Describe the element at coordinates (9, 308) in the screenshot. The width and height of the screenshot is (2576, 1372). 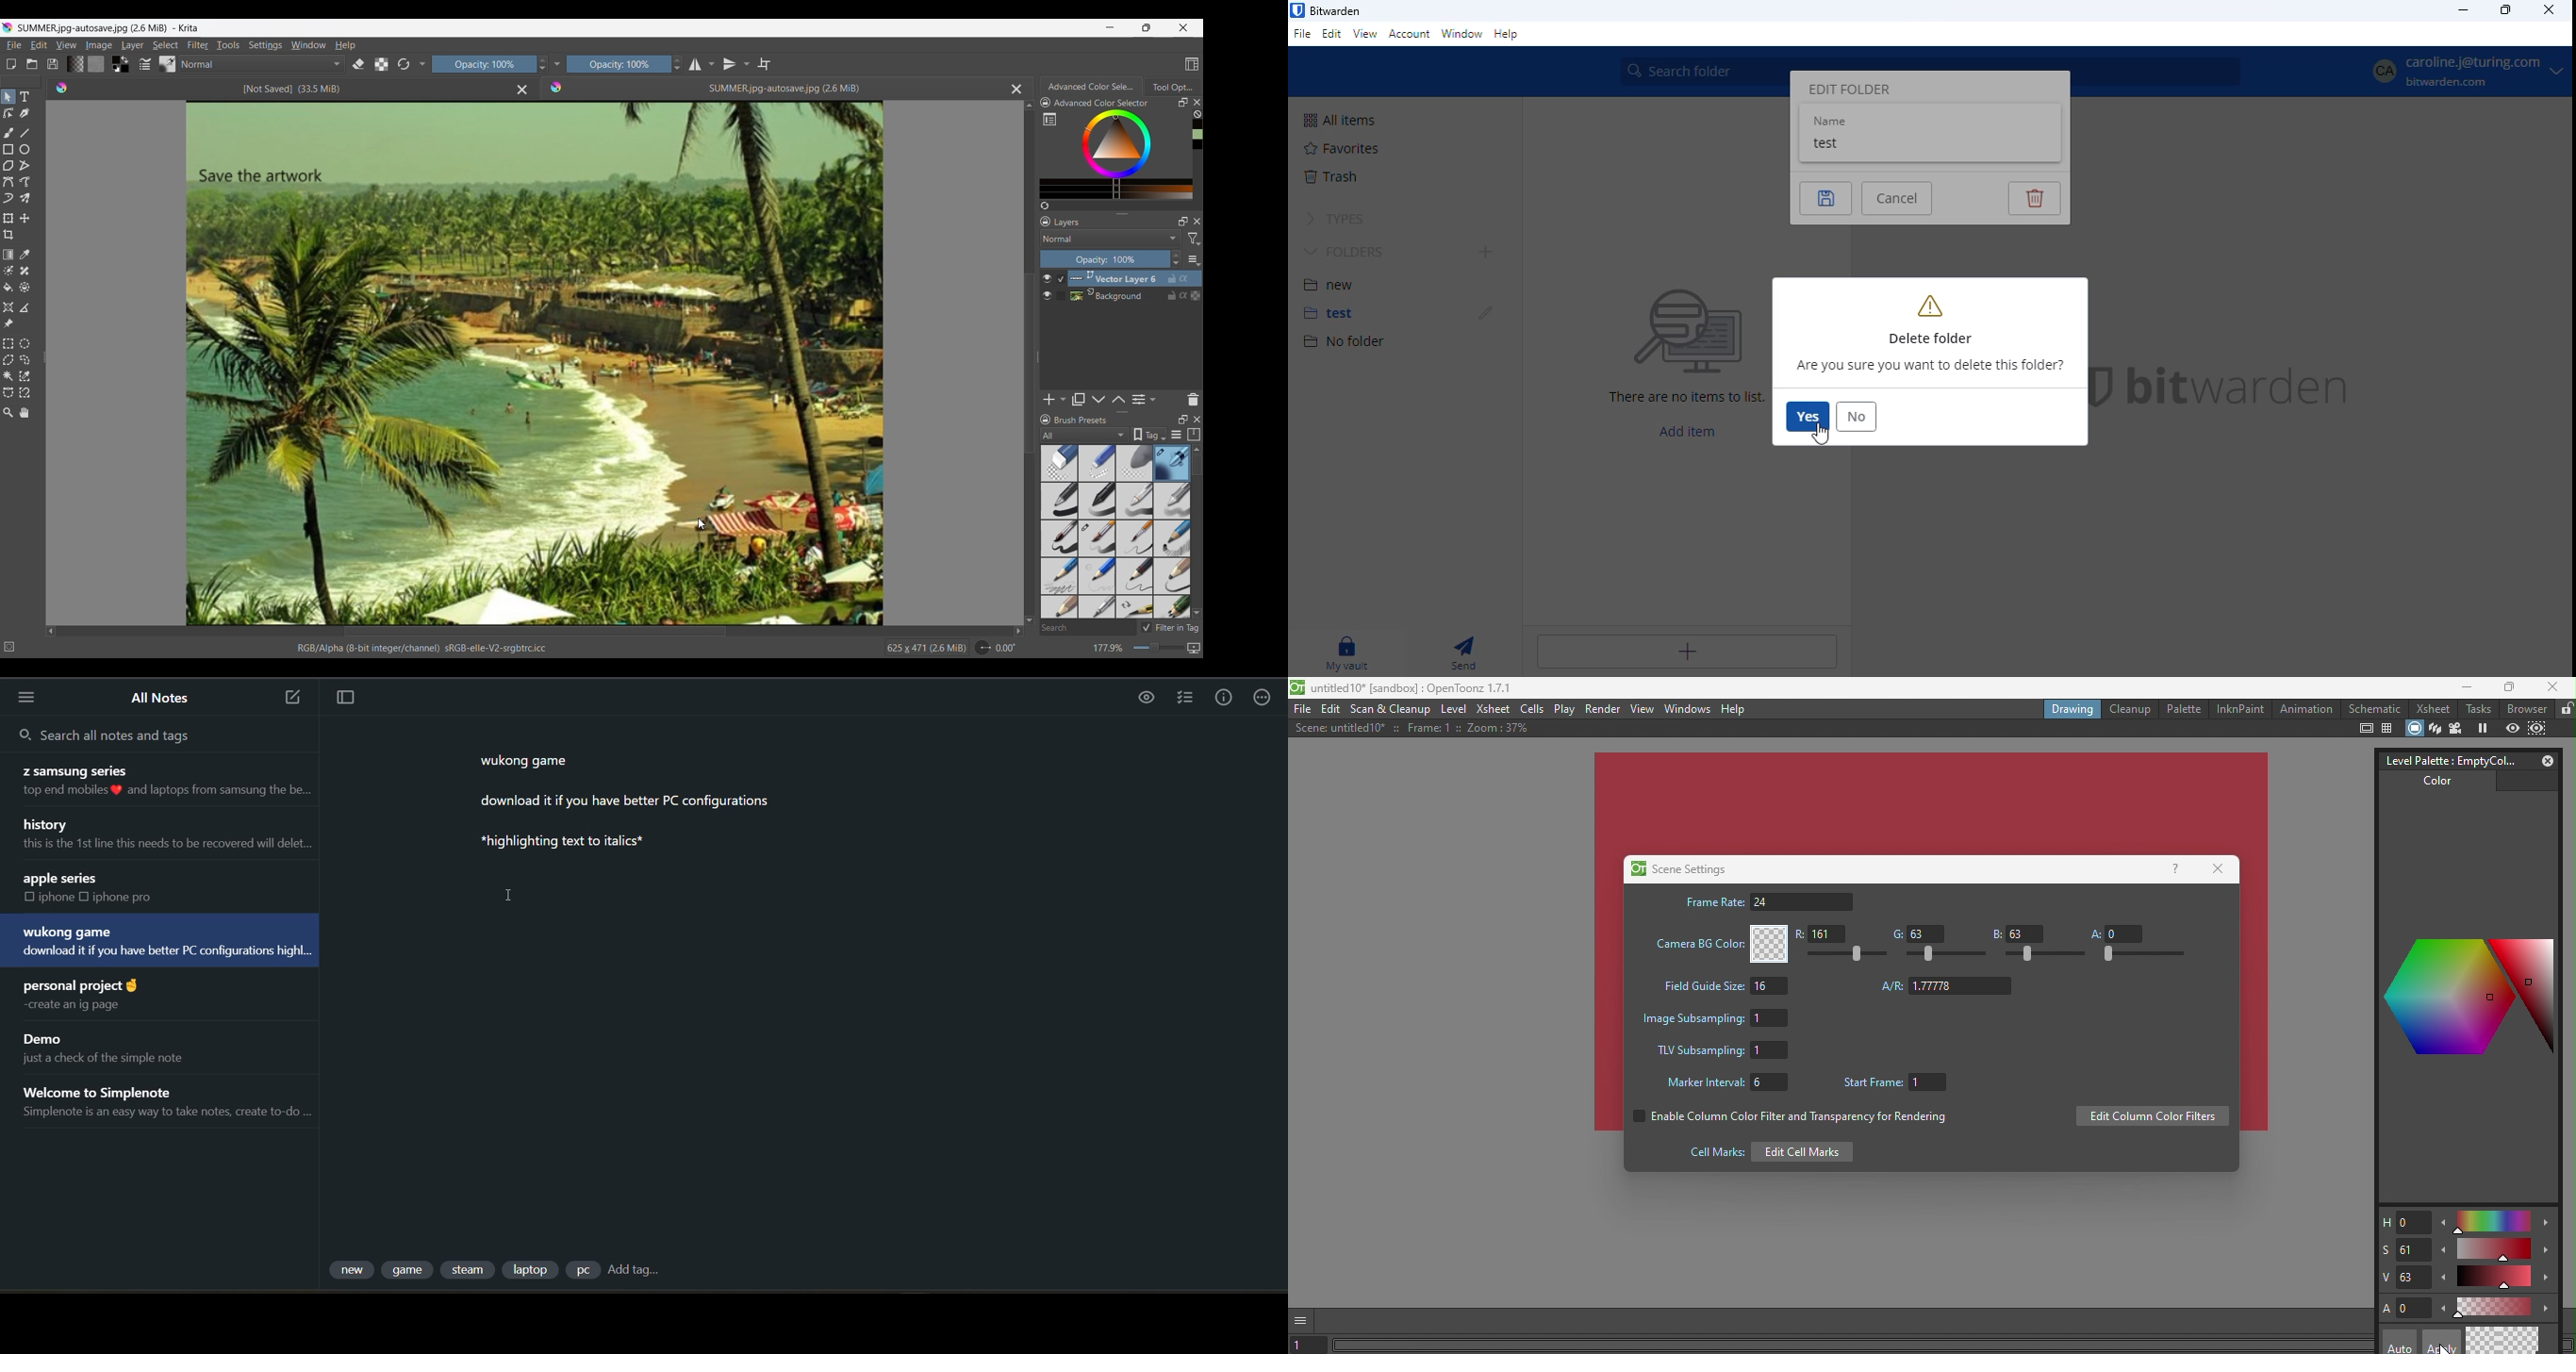
I see `Assistant tool` at that location.